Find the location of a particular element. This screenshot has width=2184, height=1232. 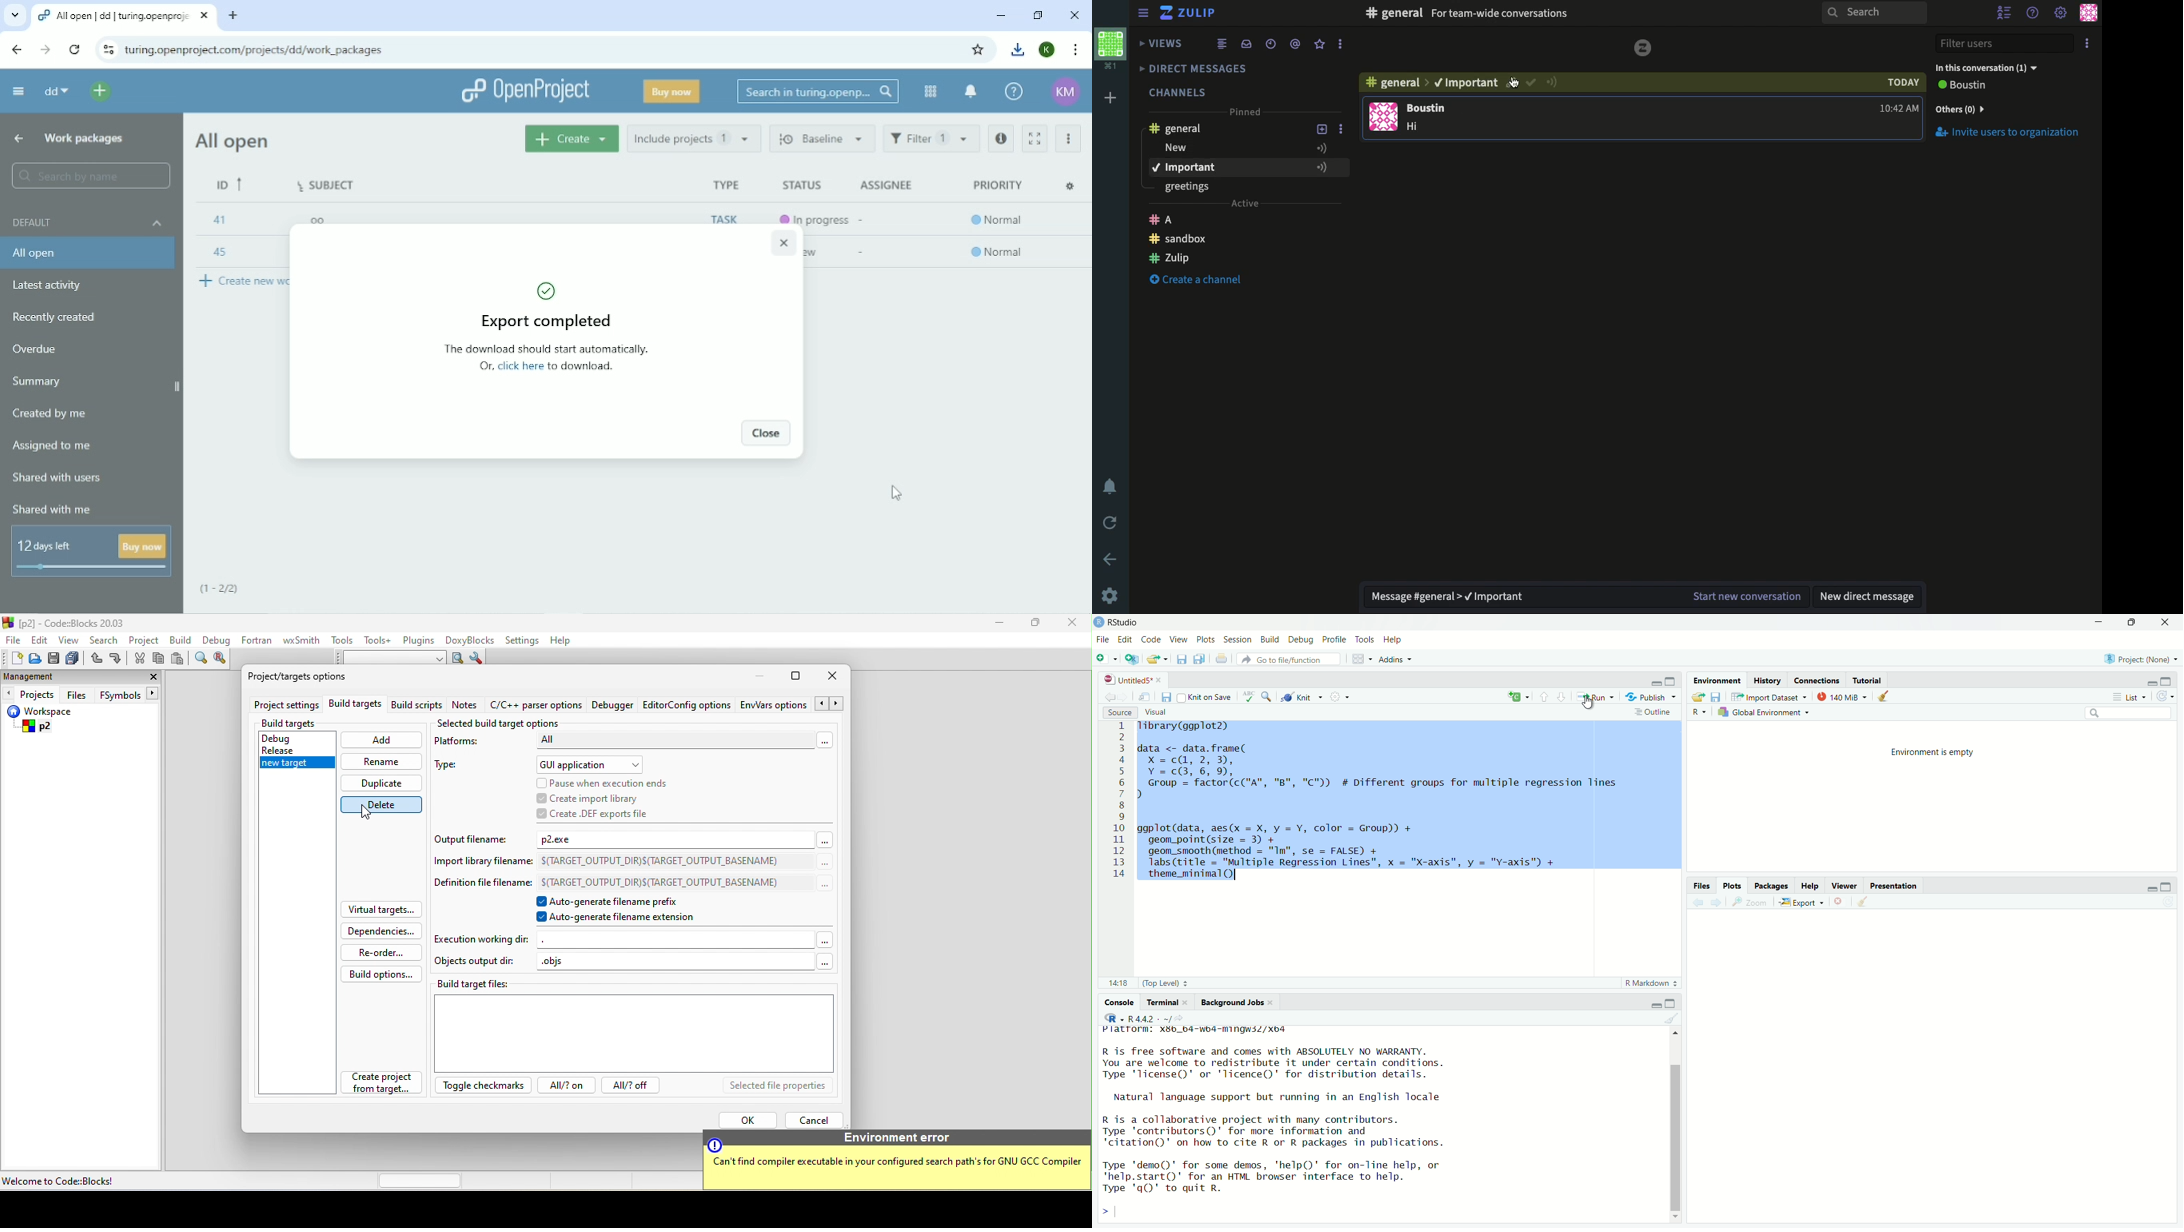

Import Dataset is located at coordinates (1767, 696).